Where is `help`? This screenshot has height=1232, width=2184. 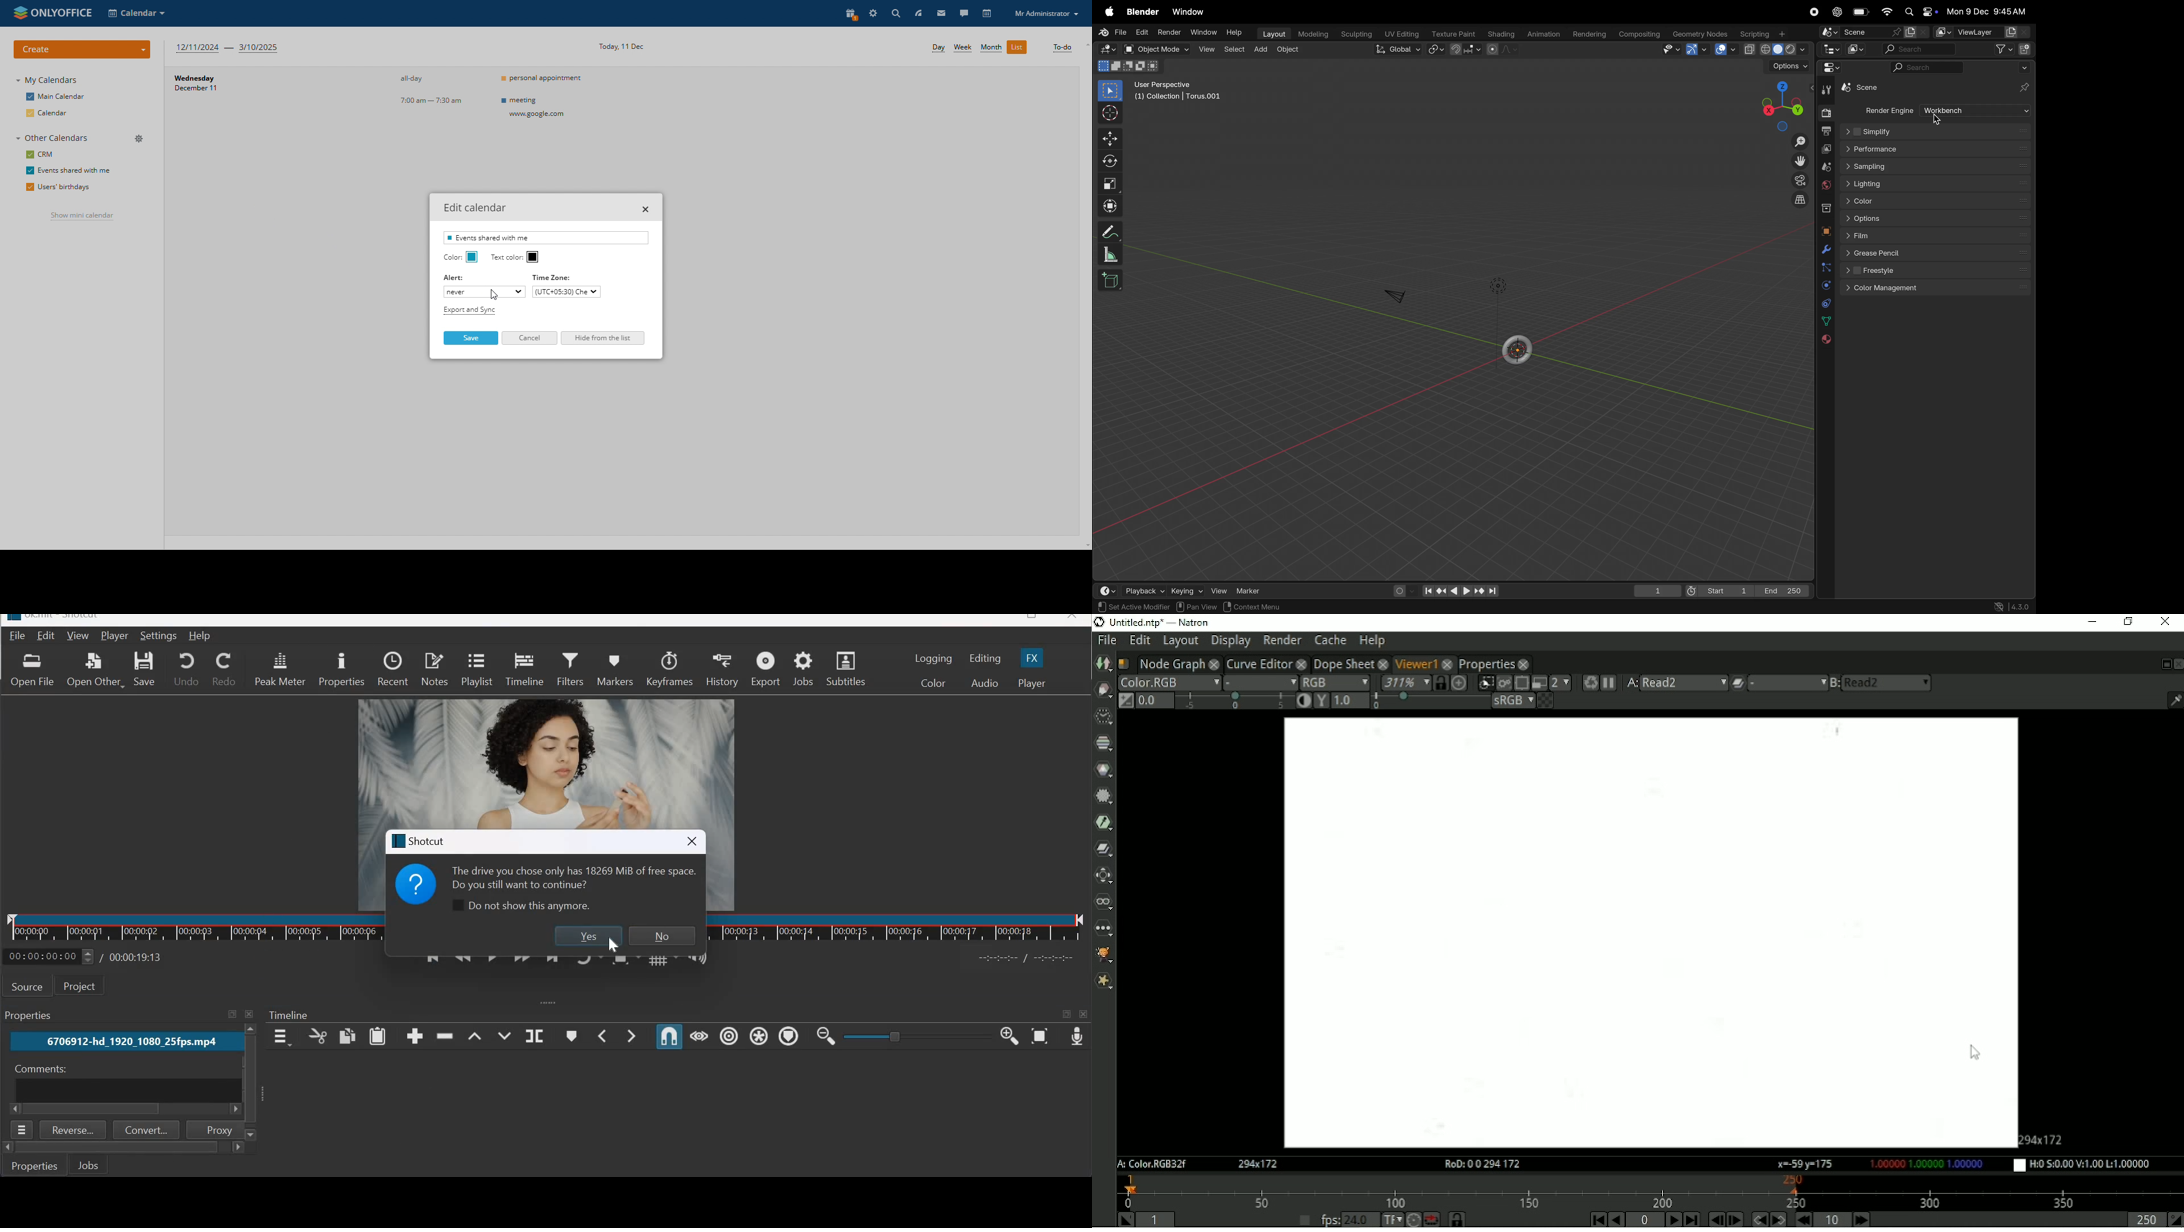
help is located at coordinates (1235, 33).